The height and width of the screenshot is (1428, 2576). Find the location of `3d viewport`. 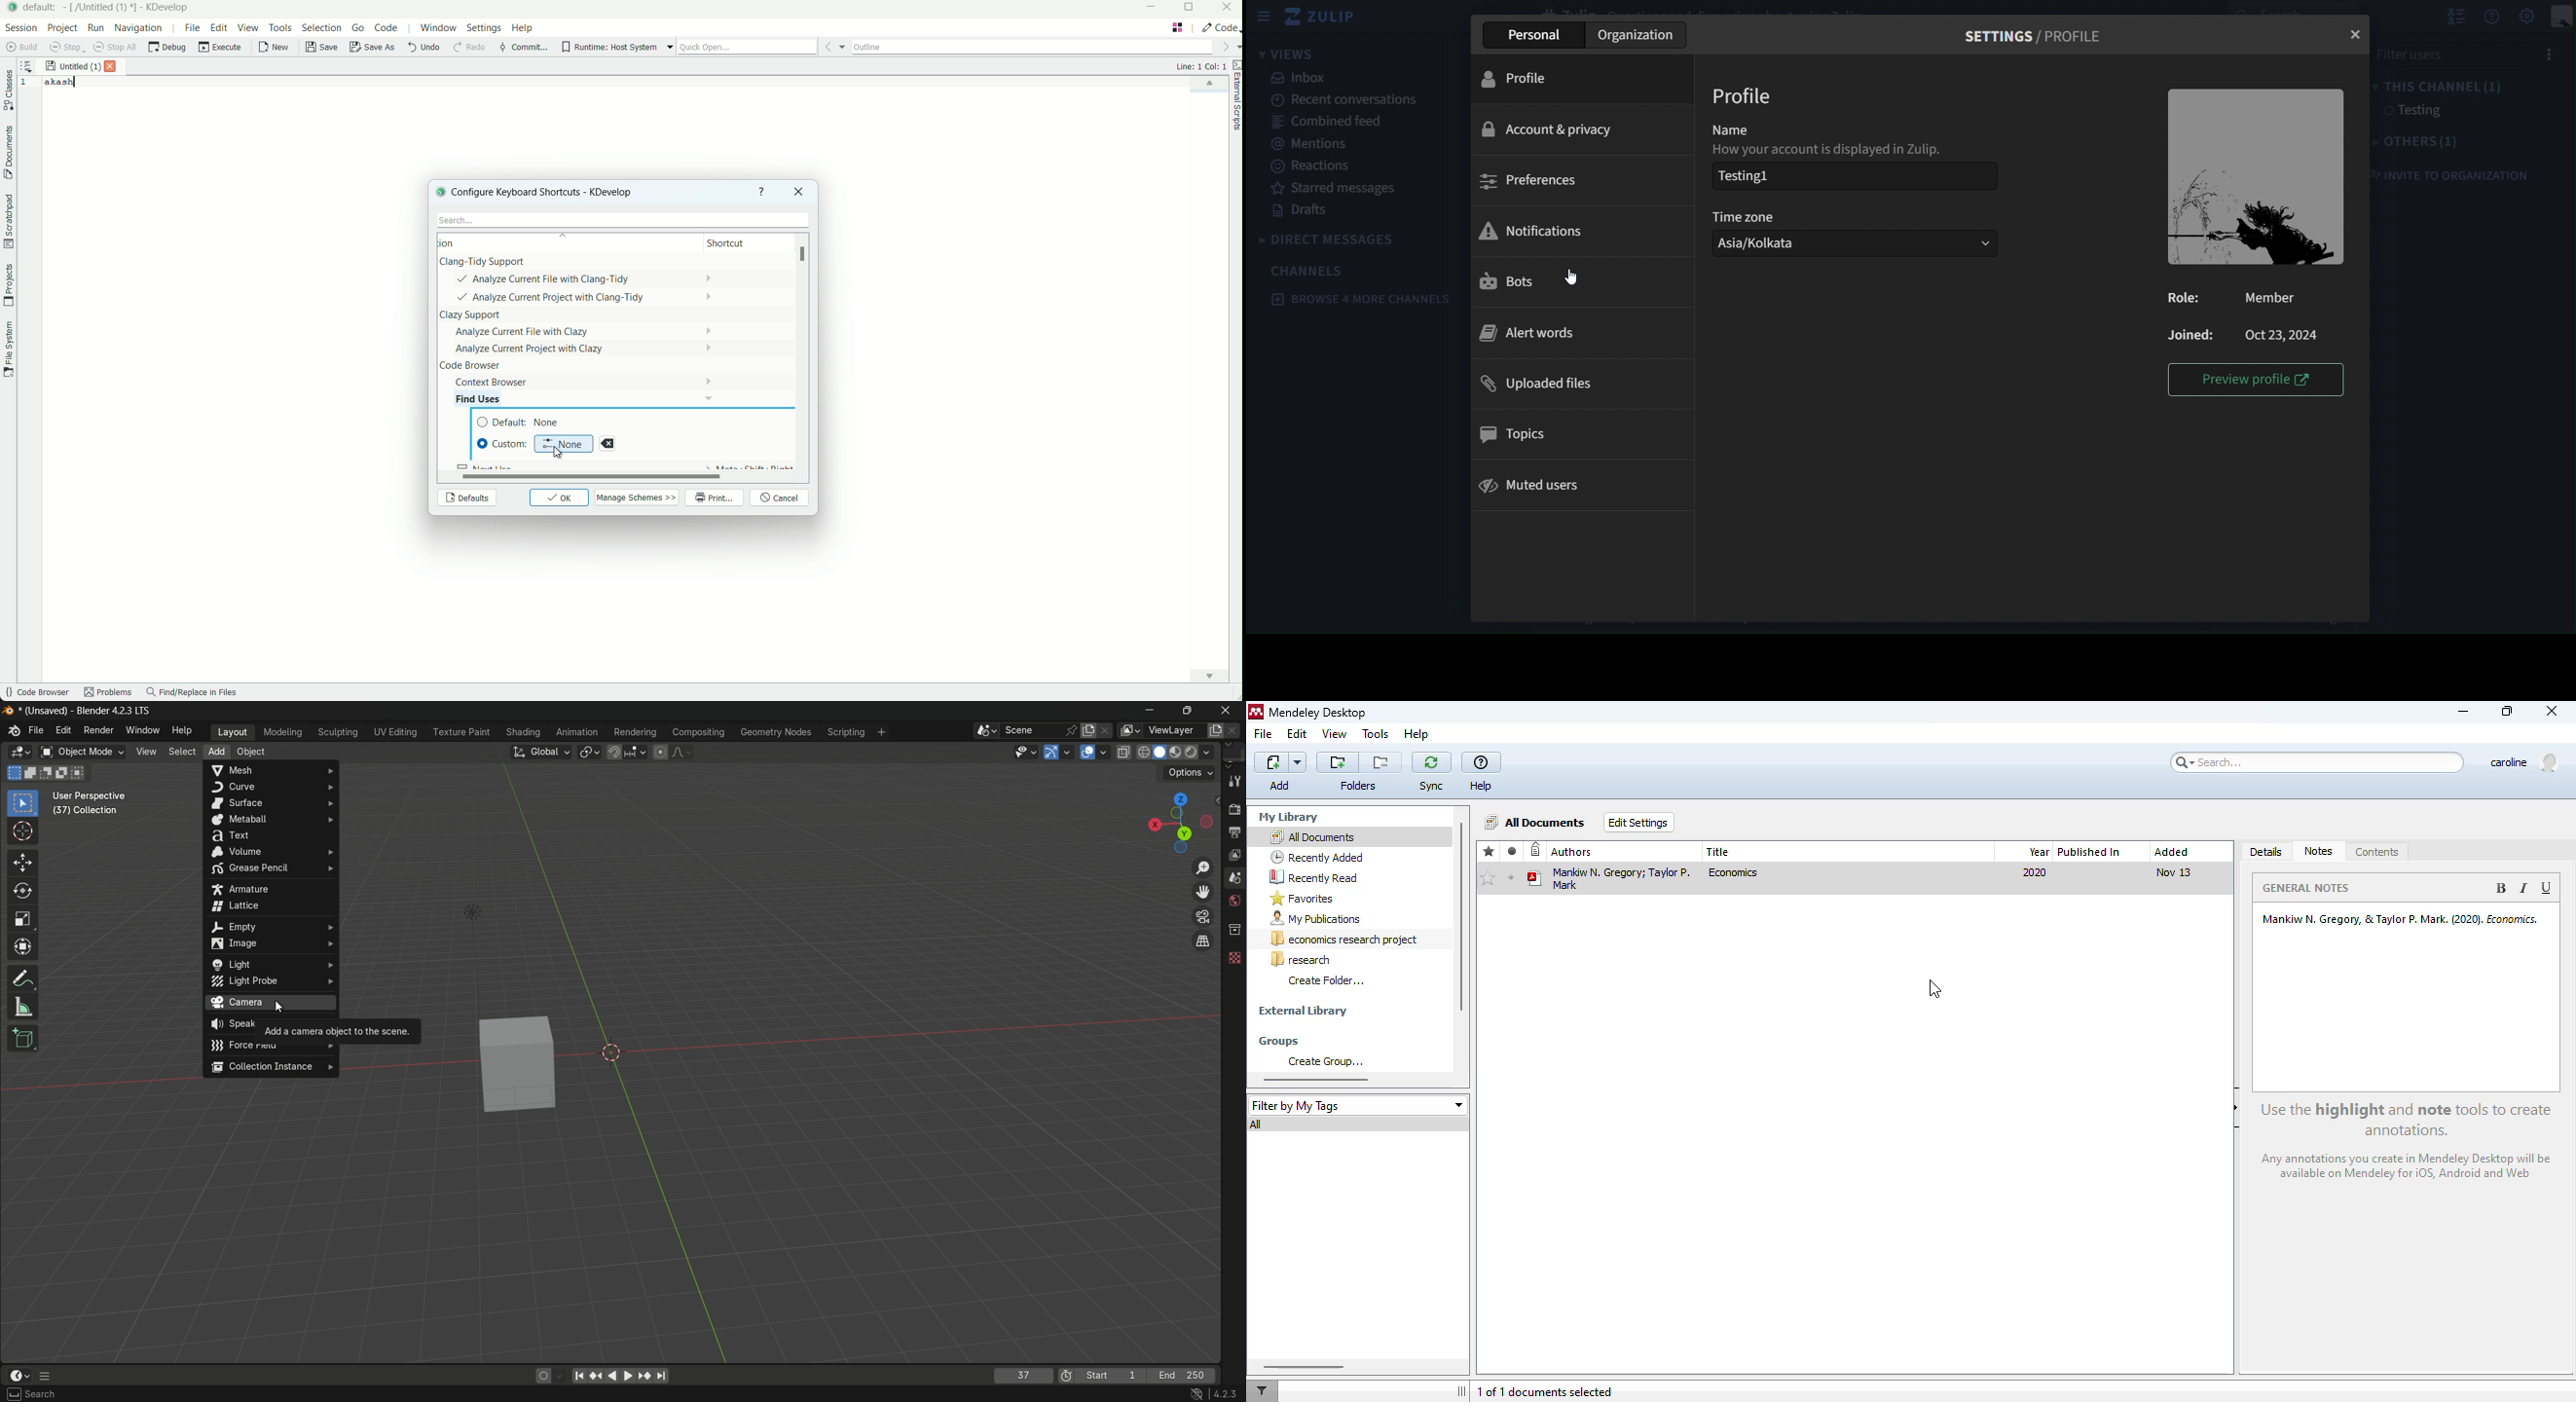

3d viewport is located at coordinates (22, 752).